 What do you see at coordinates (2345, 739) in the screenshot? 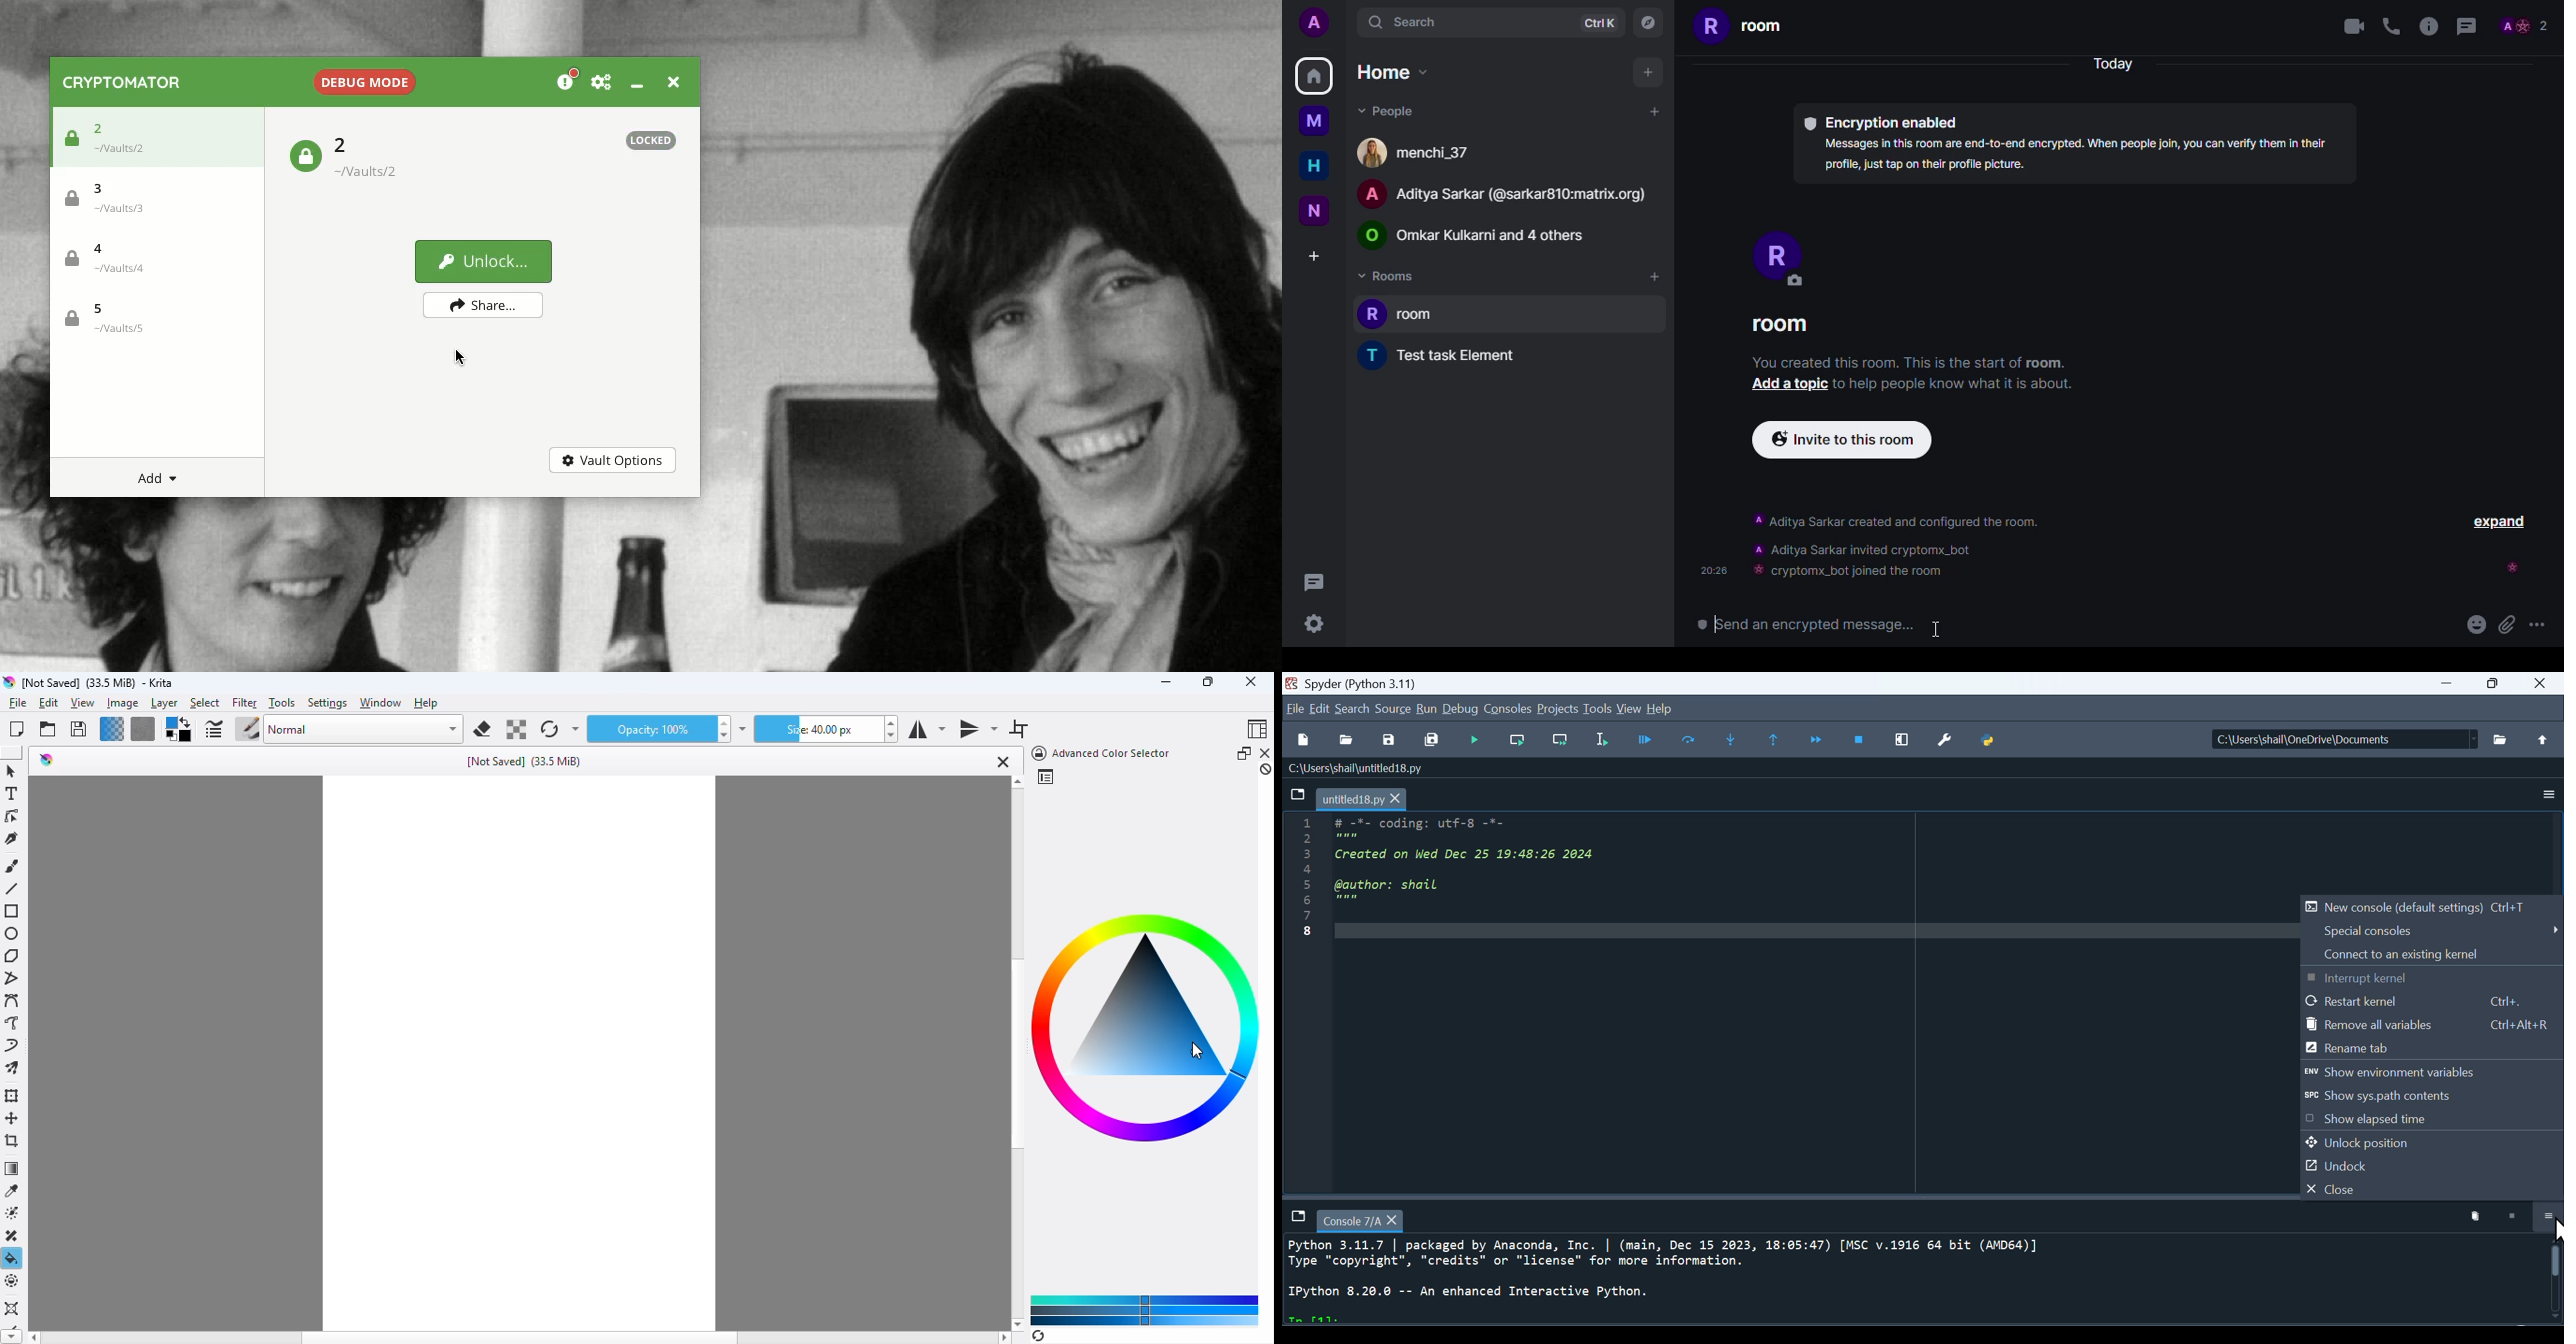
I see `c:\users\shail\onedrive\documents` at bounding box center [2345, 739].